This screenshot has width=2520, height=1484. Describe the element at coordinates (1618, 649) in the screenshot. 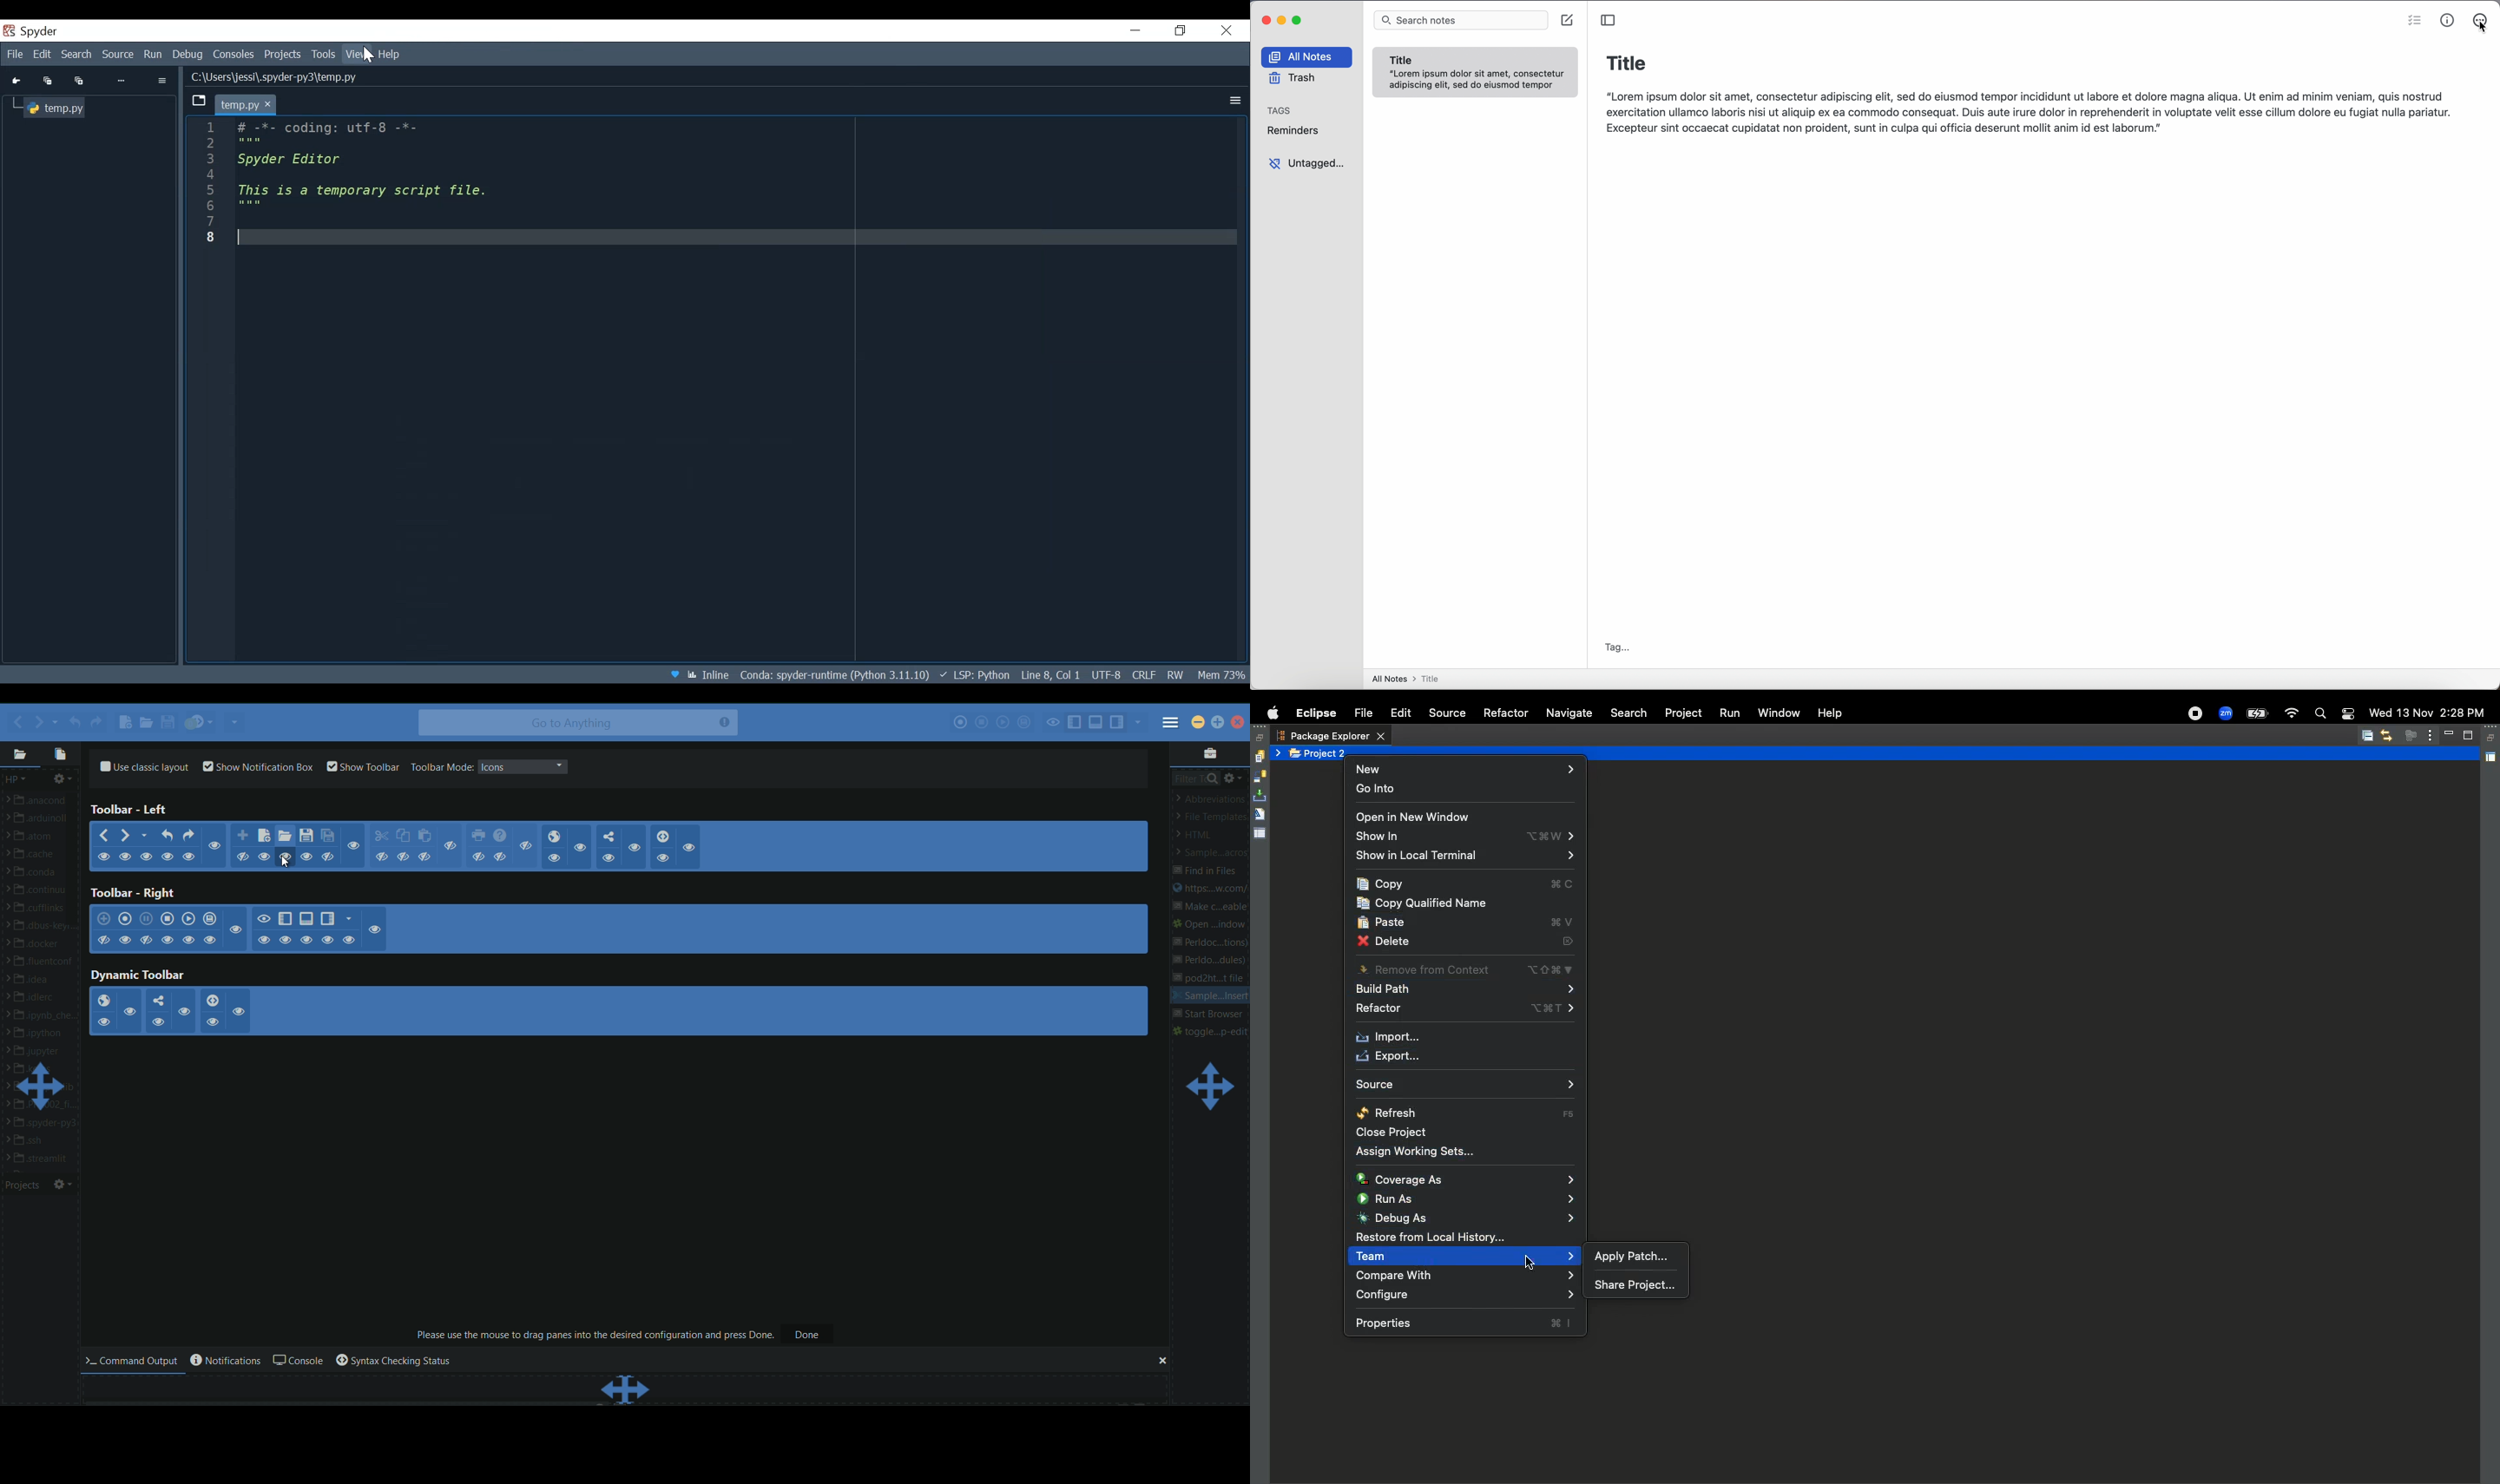

I see `tag` at that location.